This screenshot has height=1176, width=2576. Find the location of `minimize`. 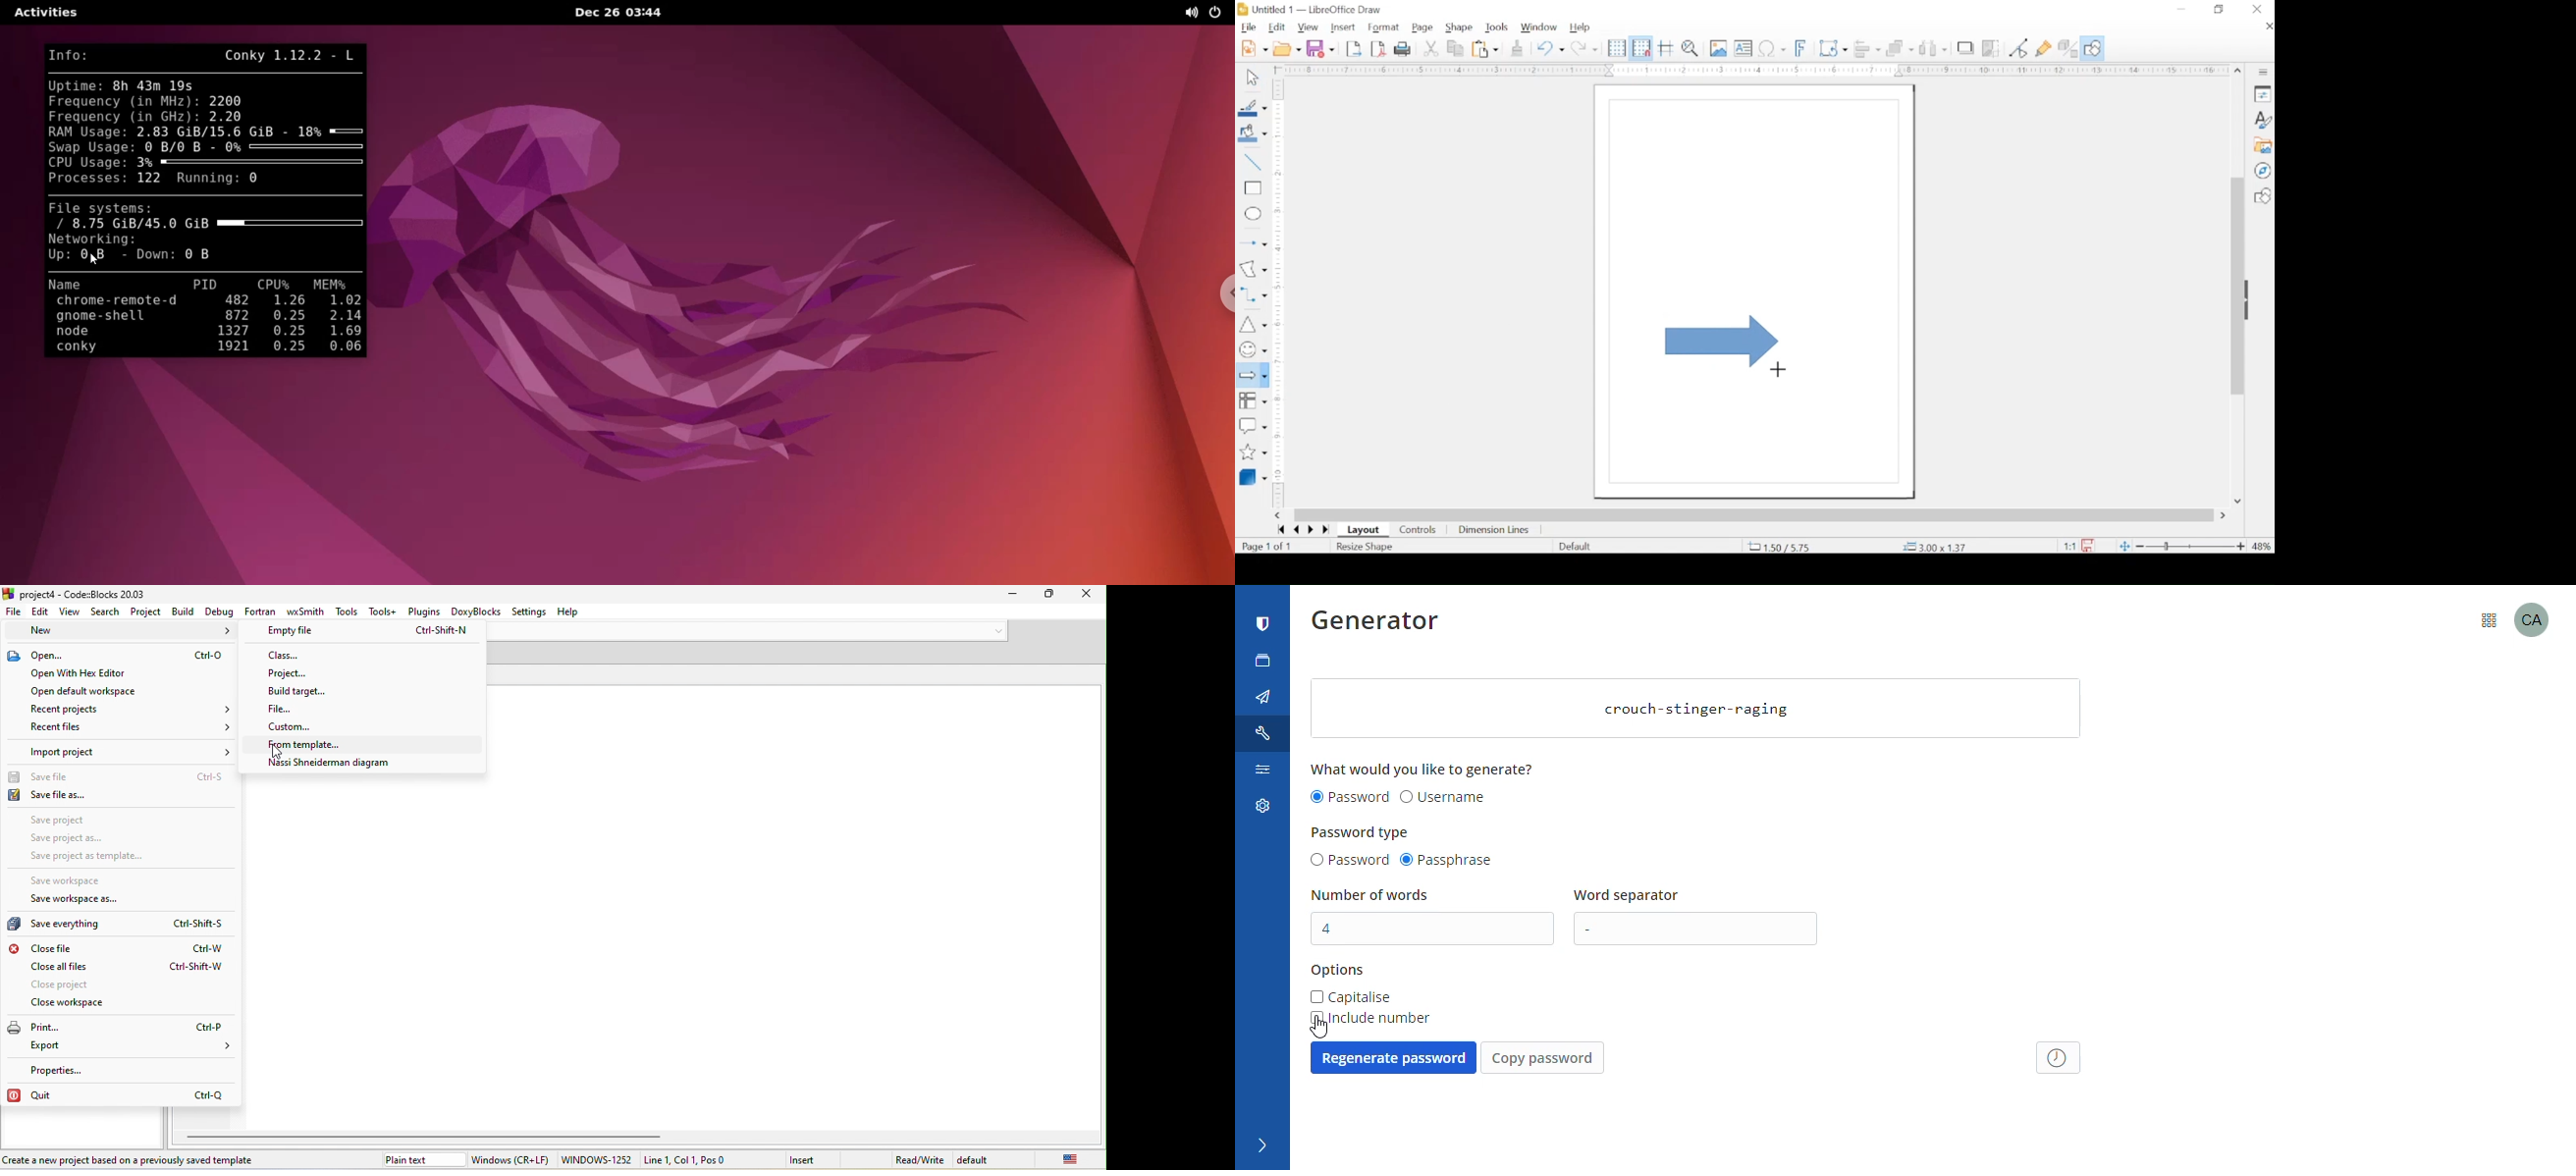

minimize is located at coordinates (1005, 595).